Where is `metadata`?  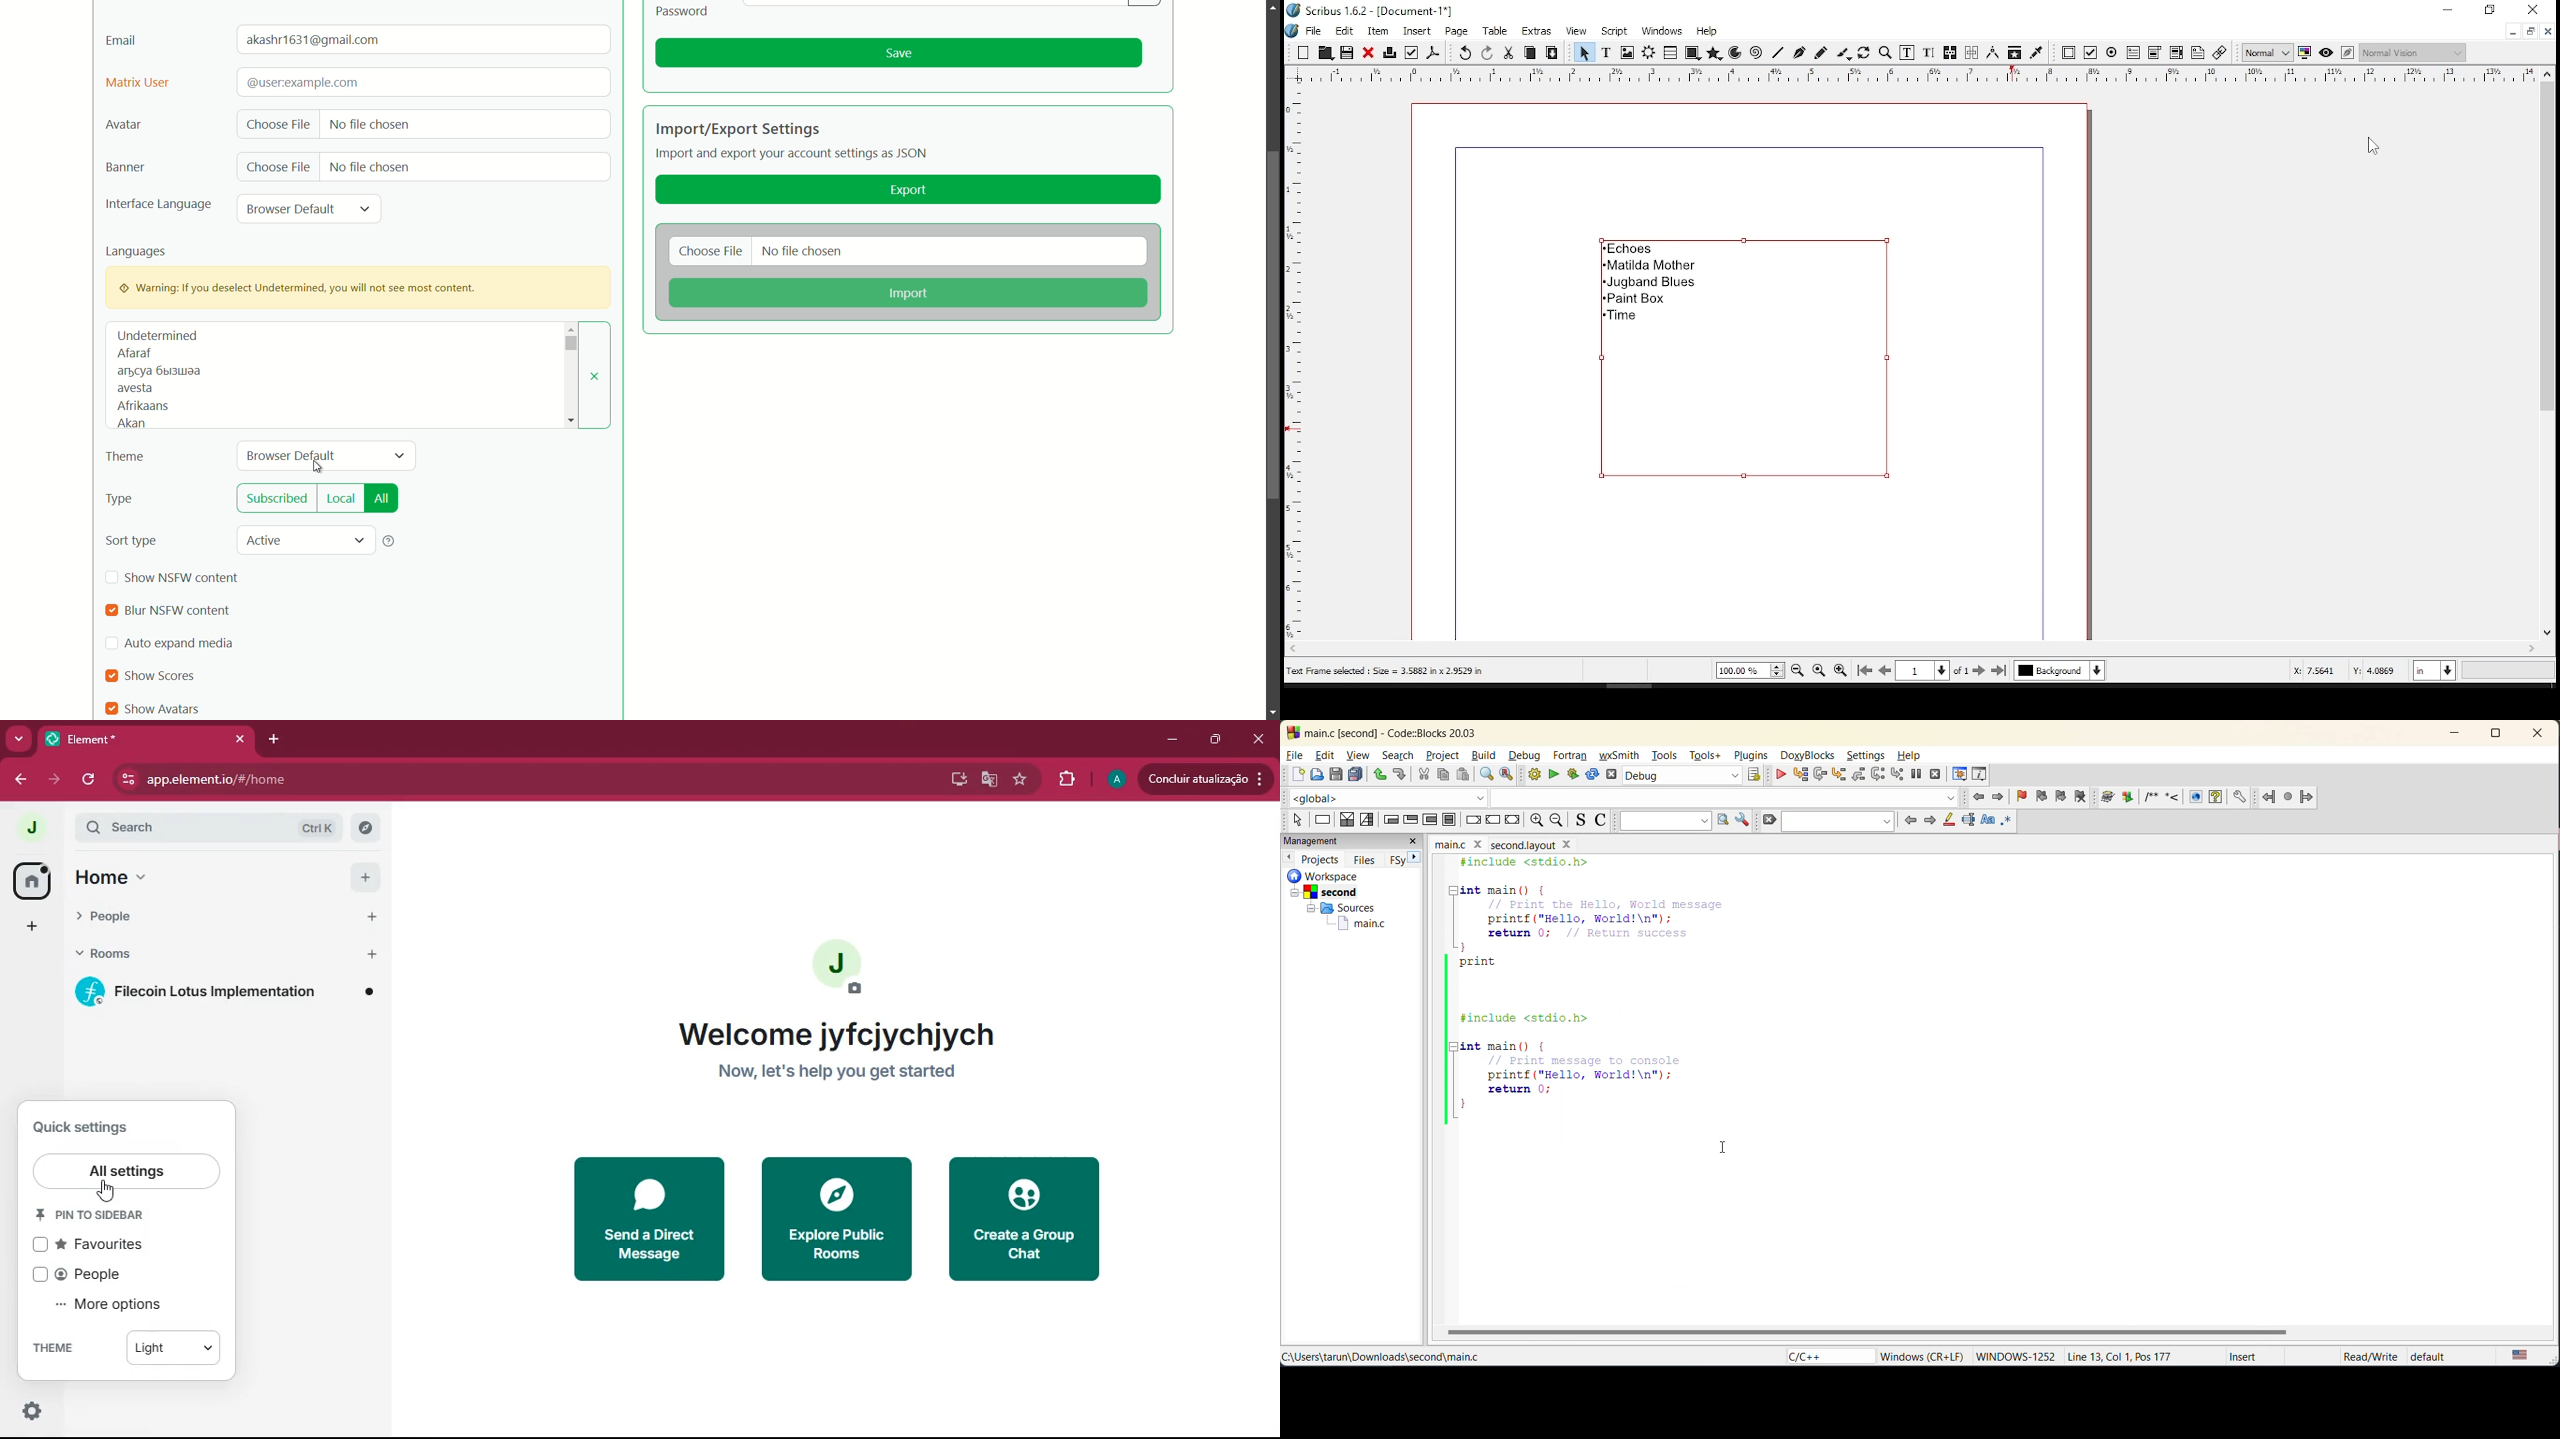 metadata is located at coordinates (1924, 1356).